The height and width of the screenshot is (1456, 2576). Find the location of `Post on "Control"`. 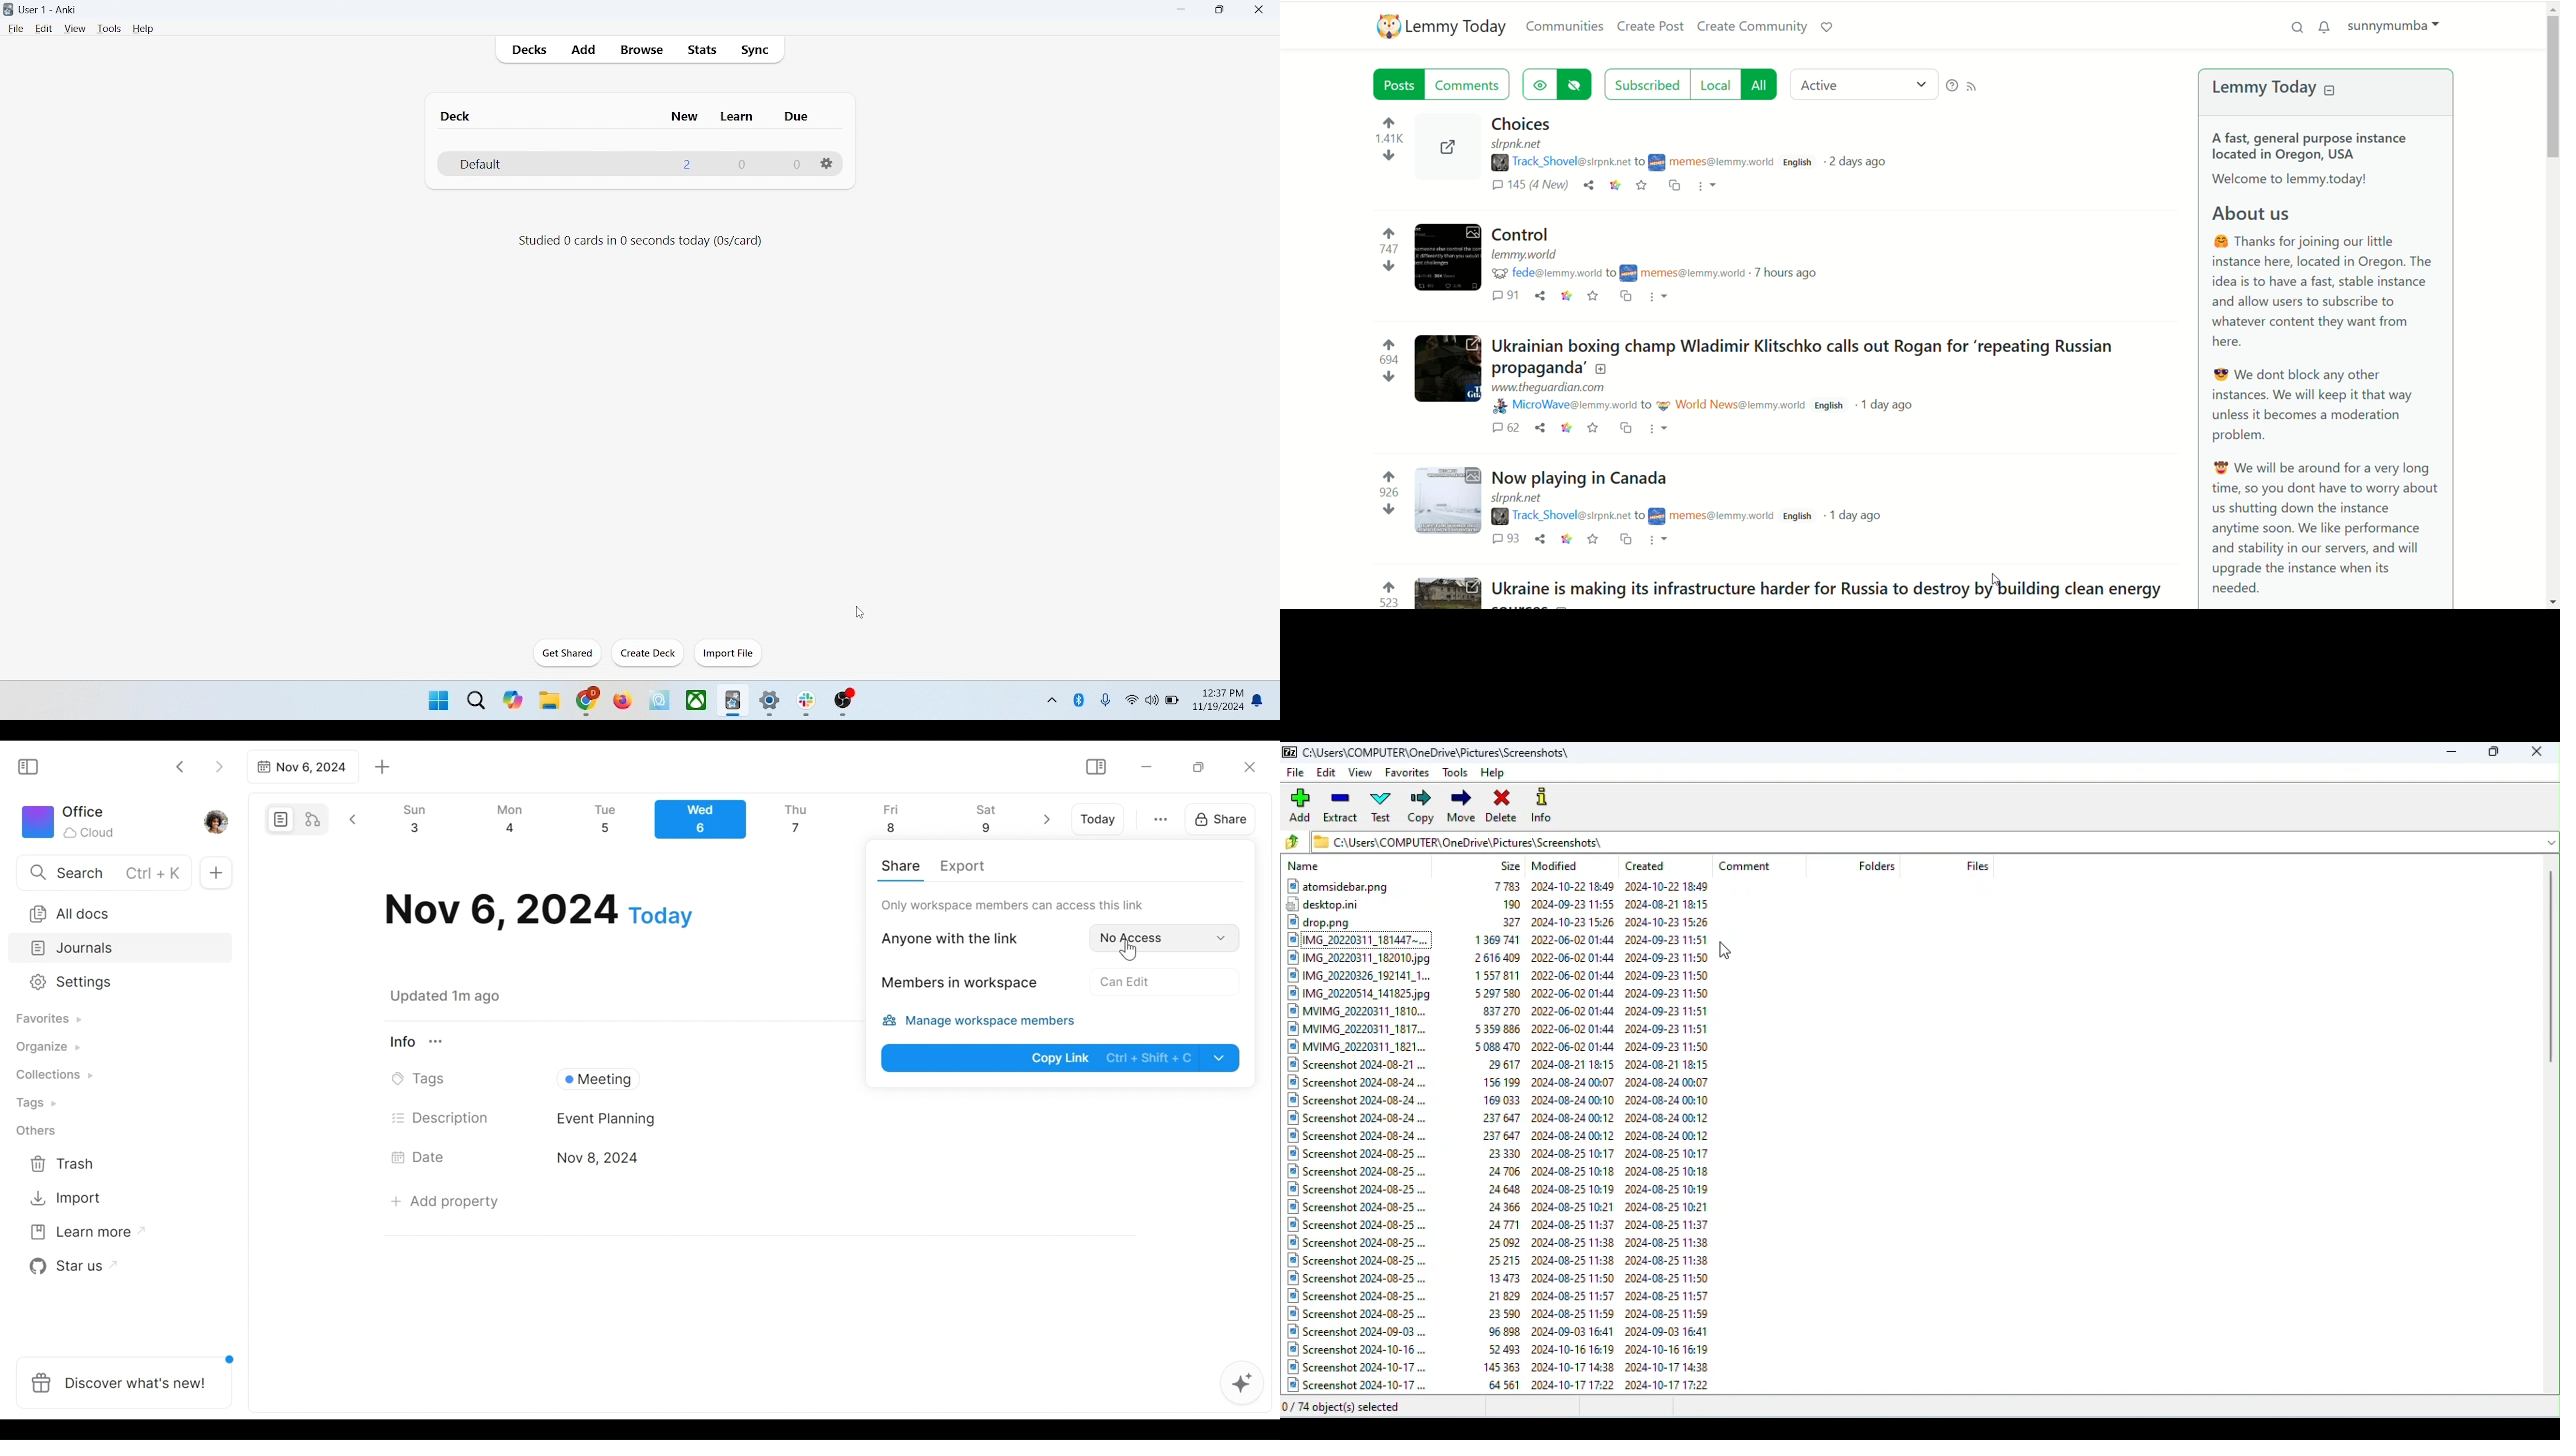

Post on "Control" is located at coordinates (1526, 234).